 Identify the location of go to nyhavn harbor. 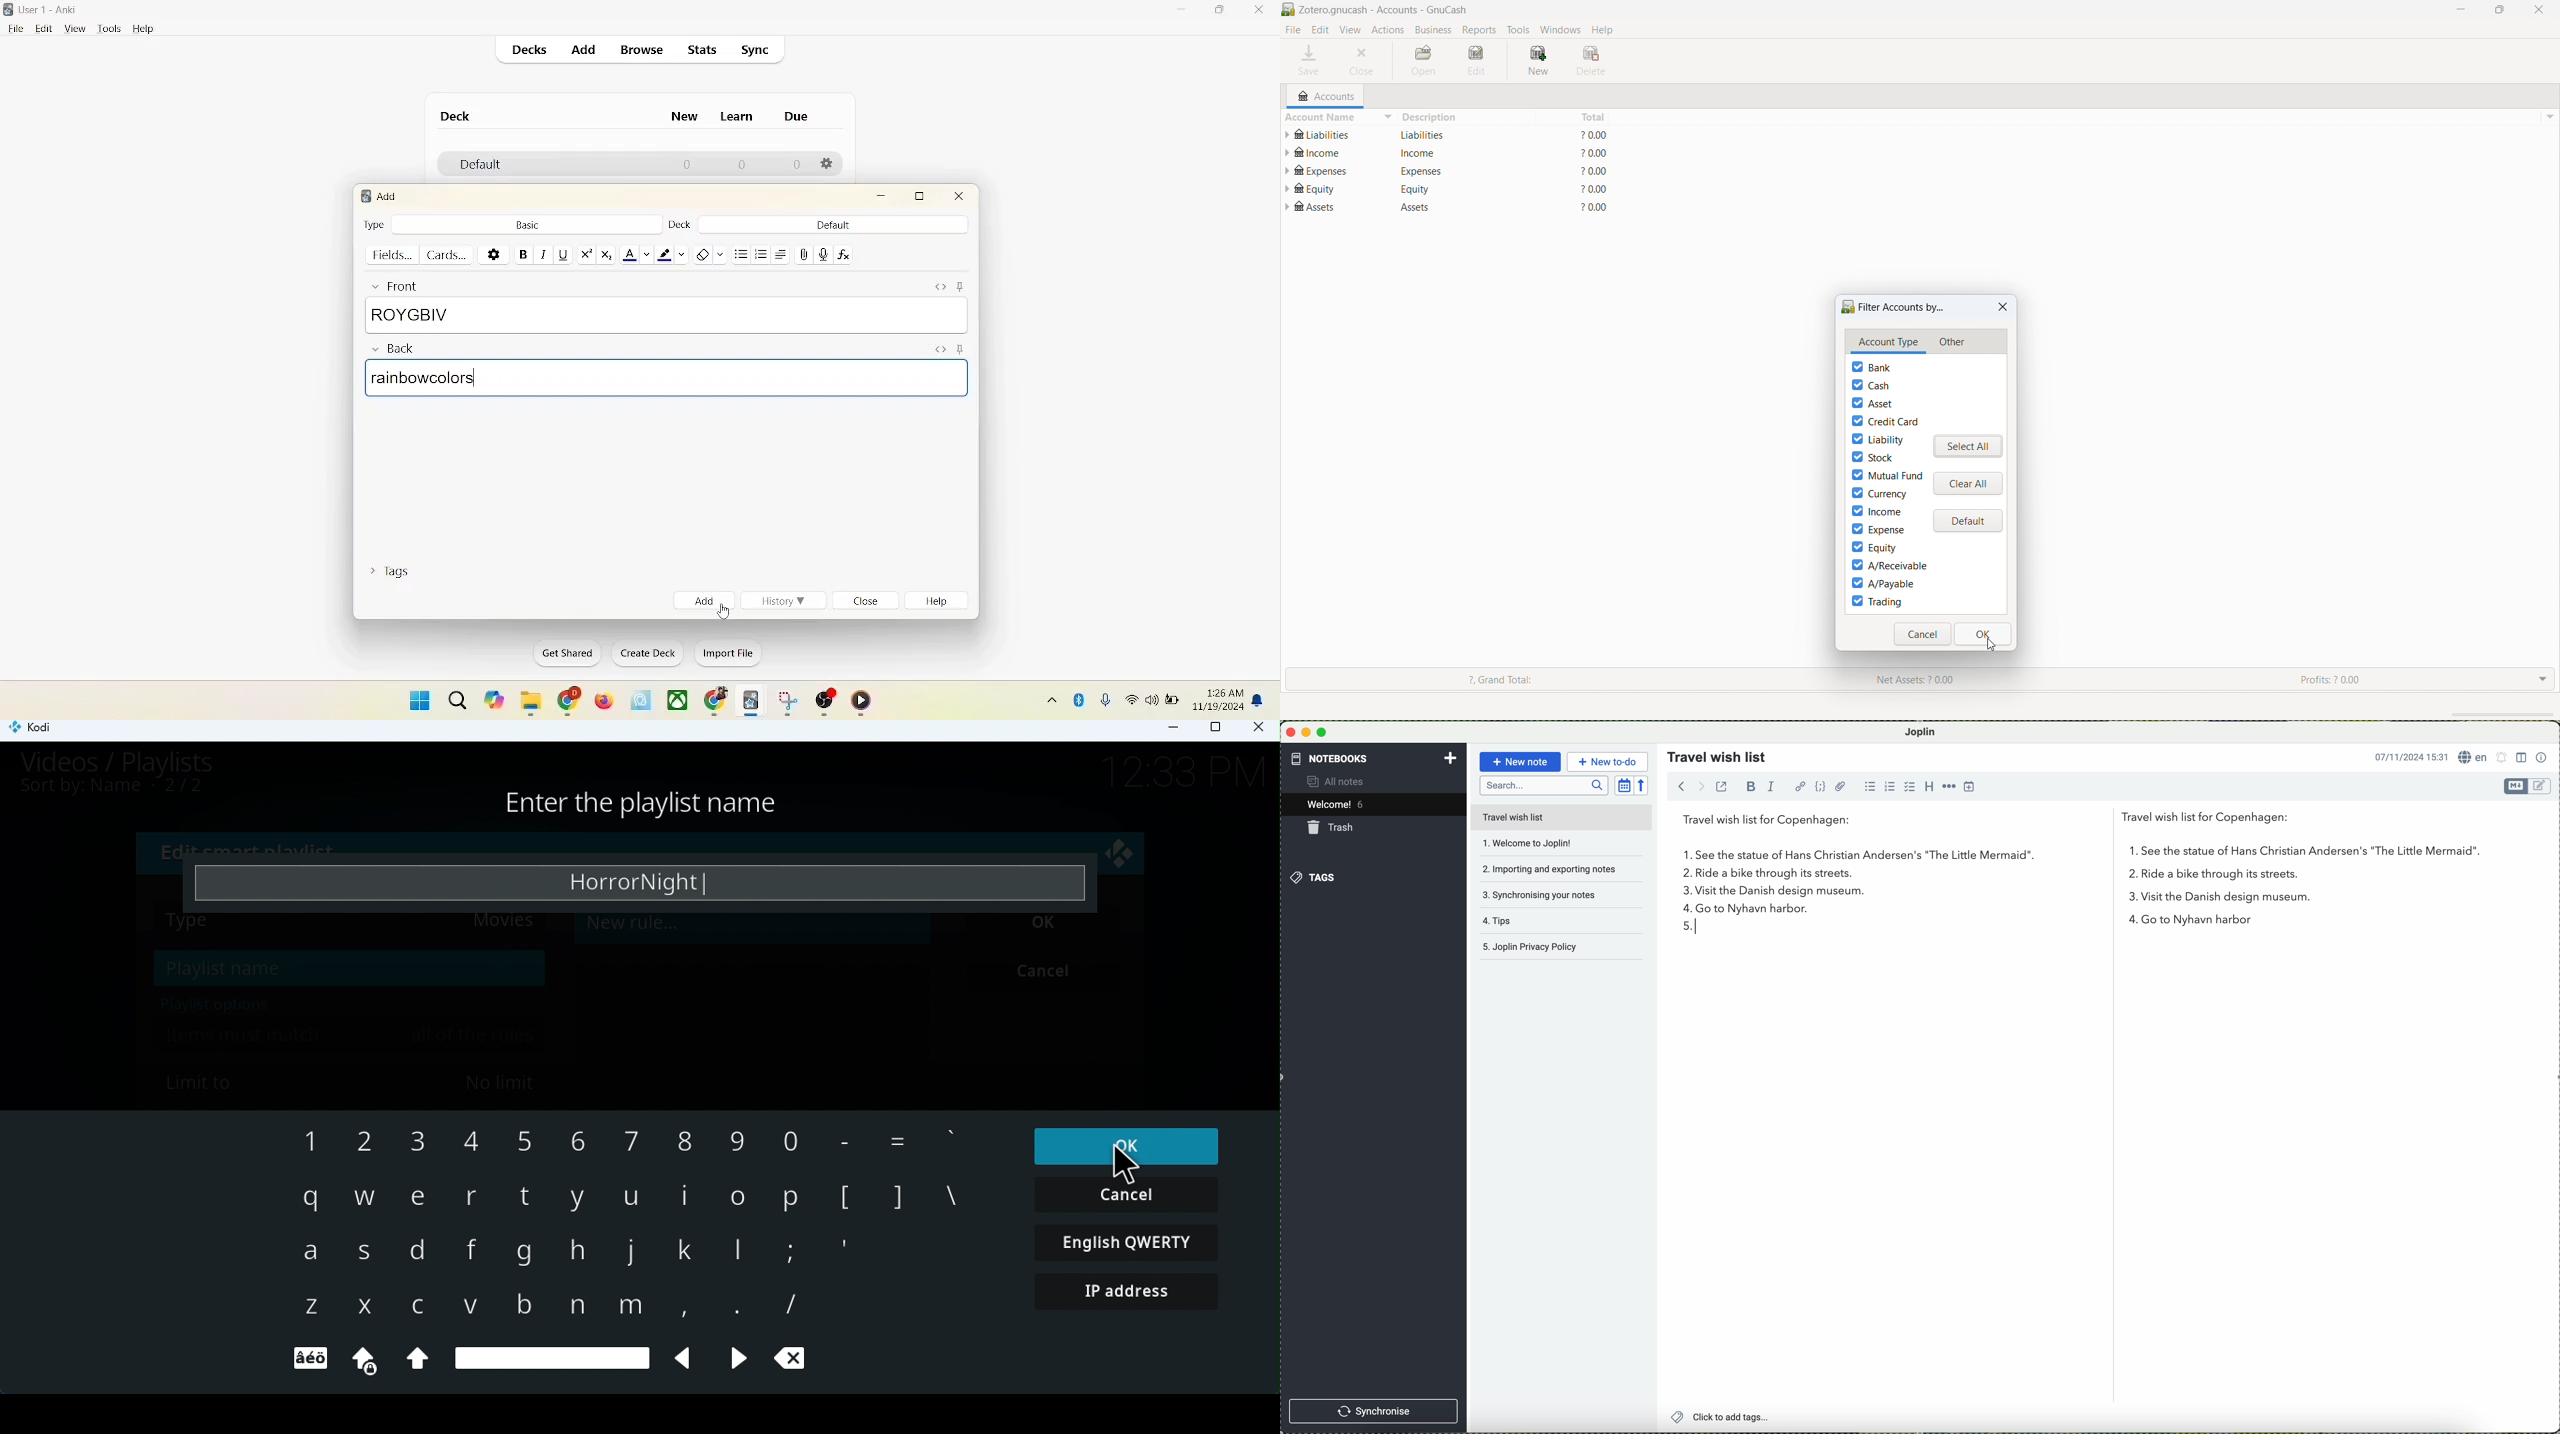
(1990, 910).